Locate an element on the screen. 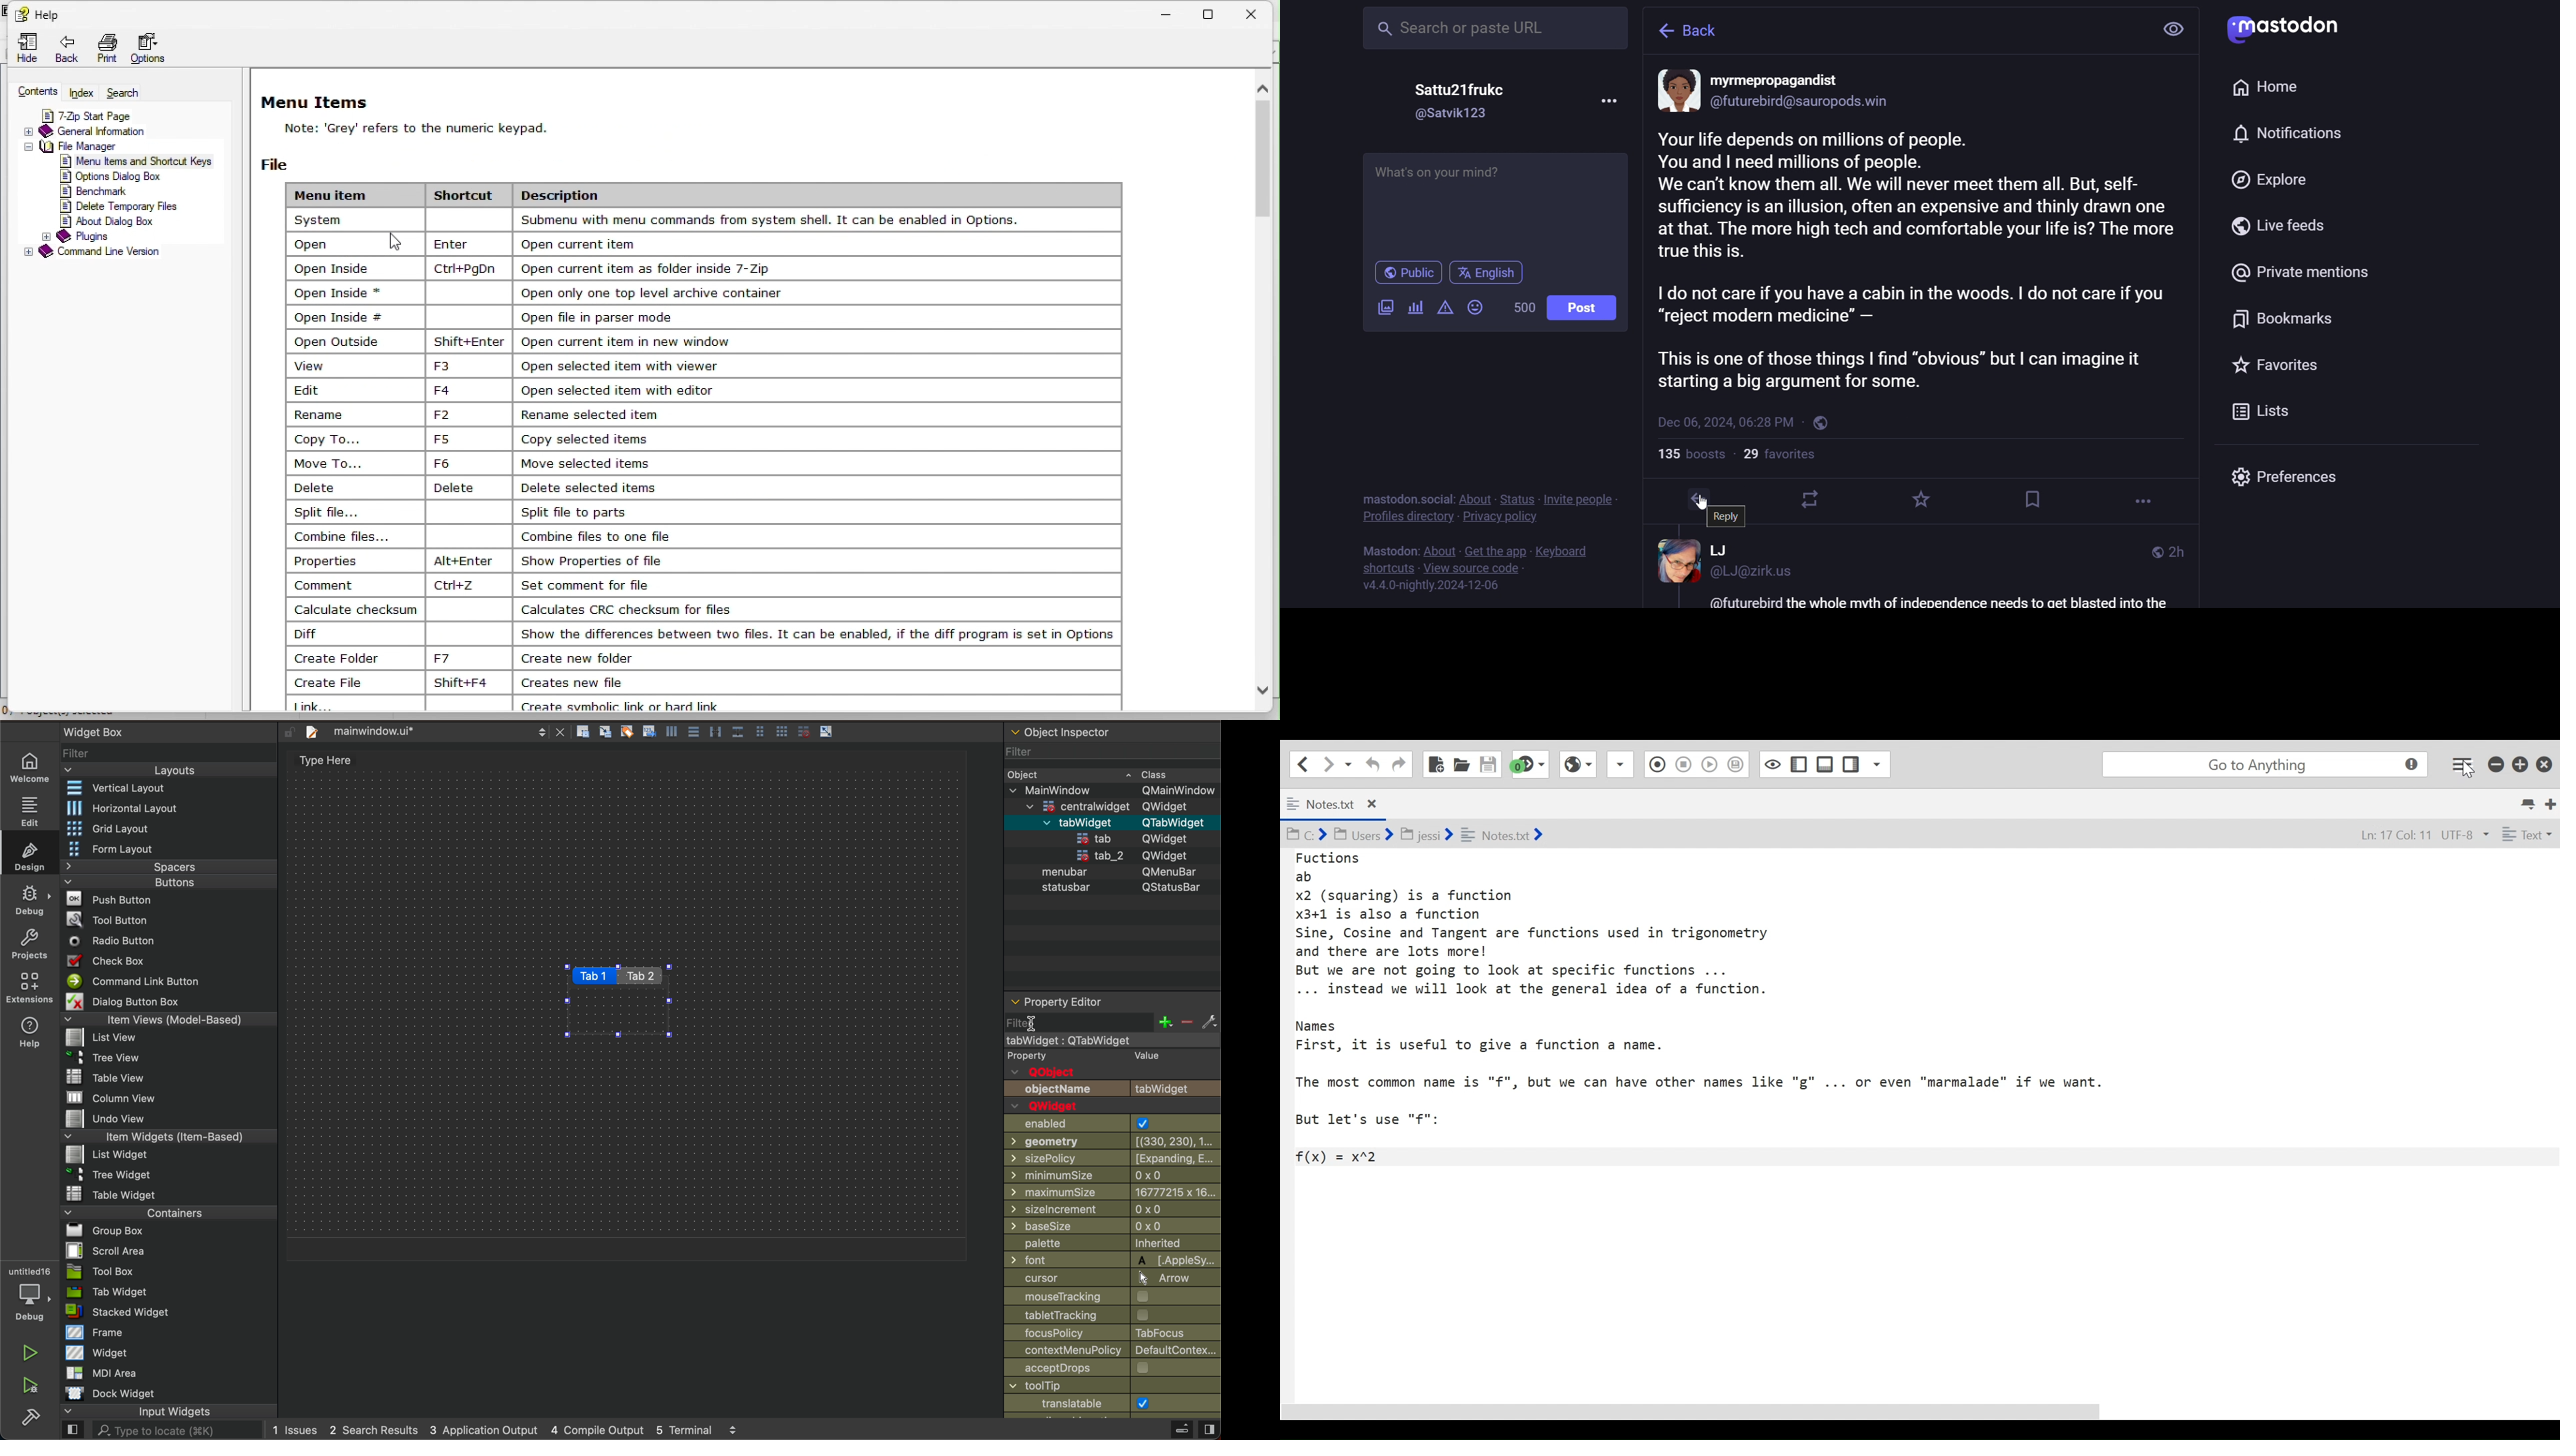 The image size is (2576, 1456).  list View is located at coordinates (102, 1038).